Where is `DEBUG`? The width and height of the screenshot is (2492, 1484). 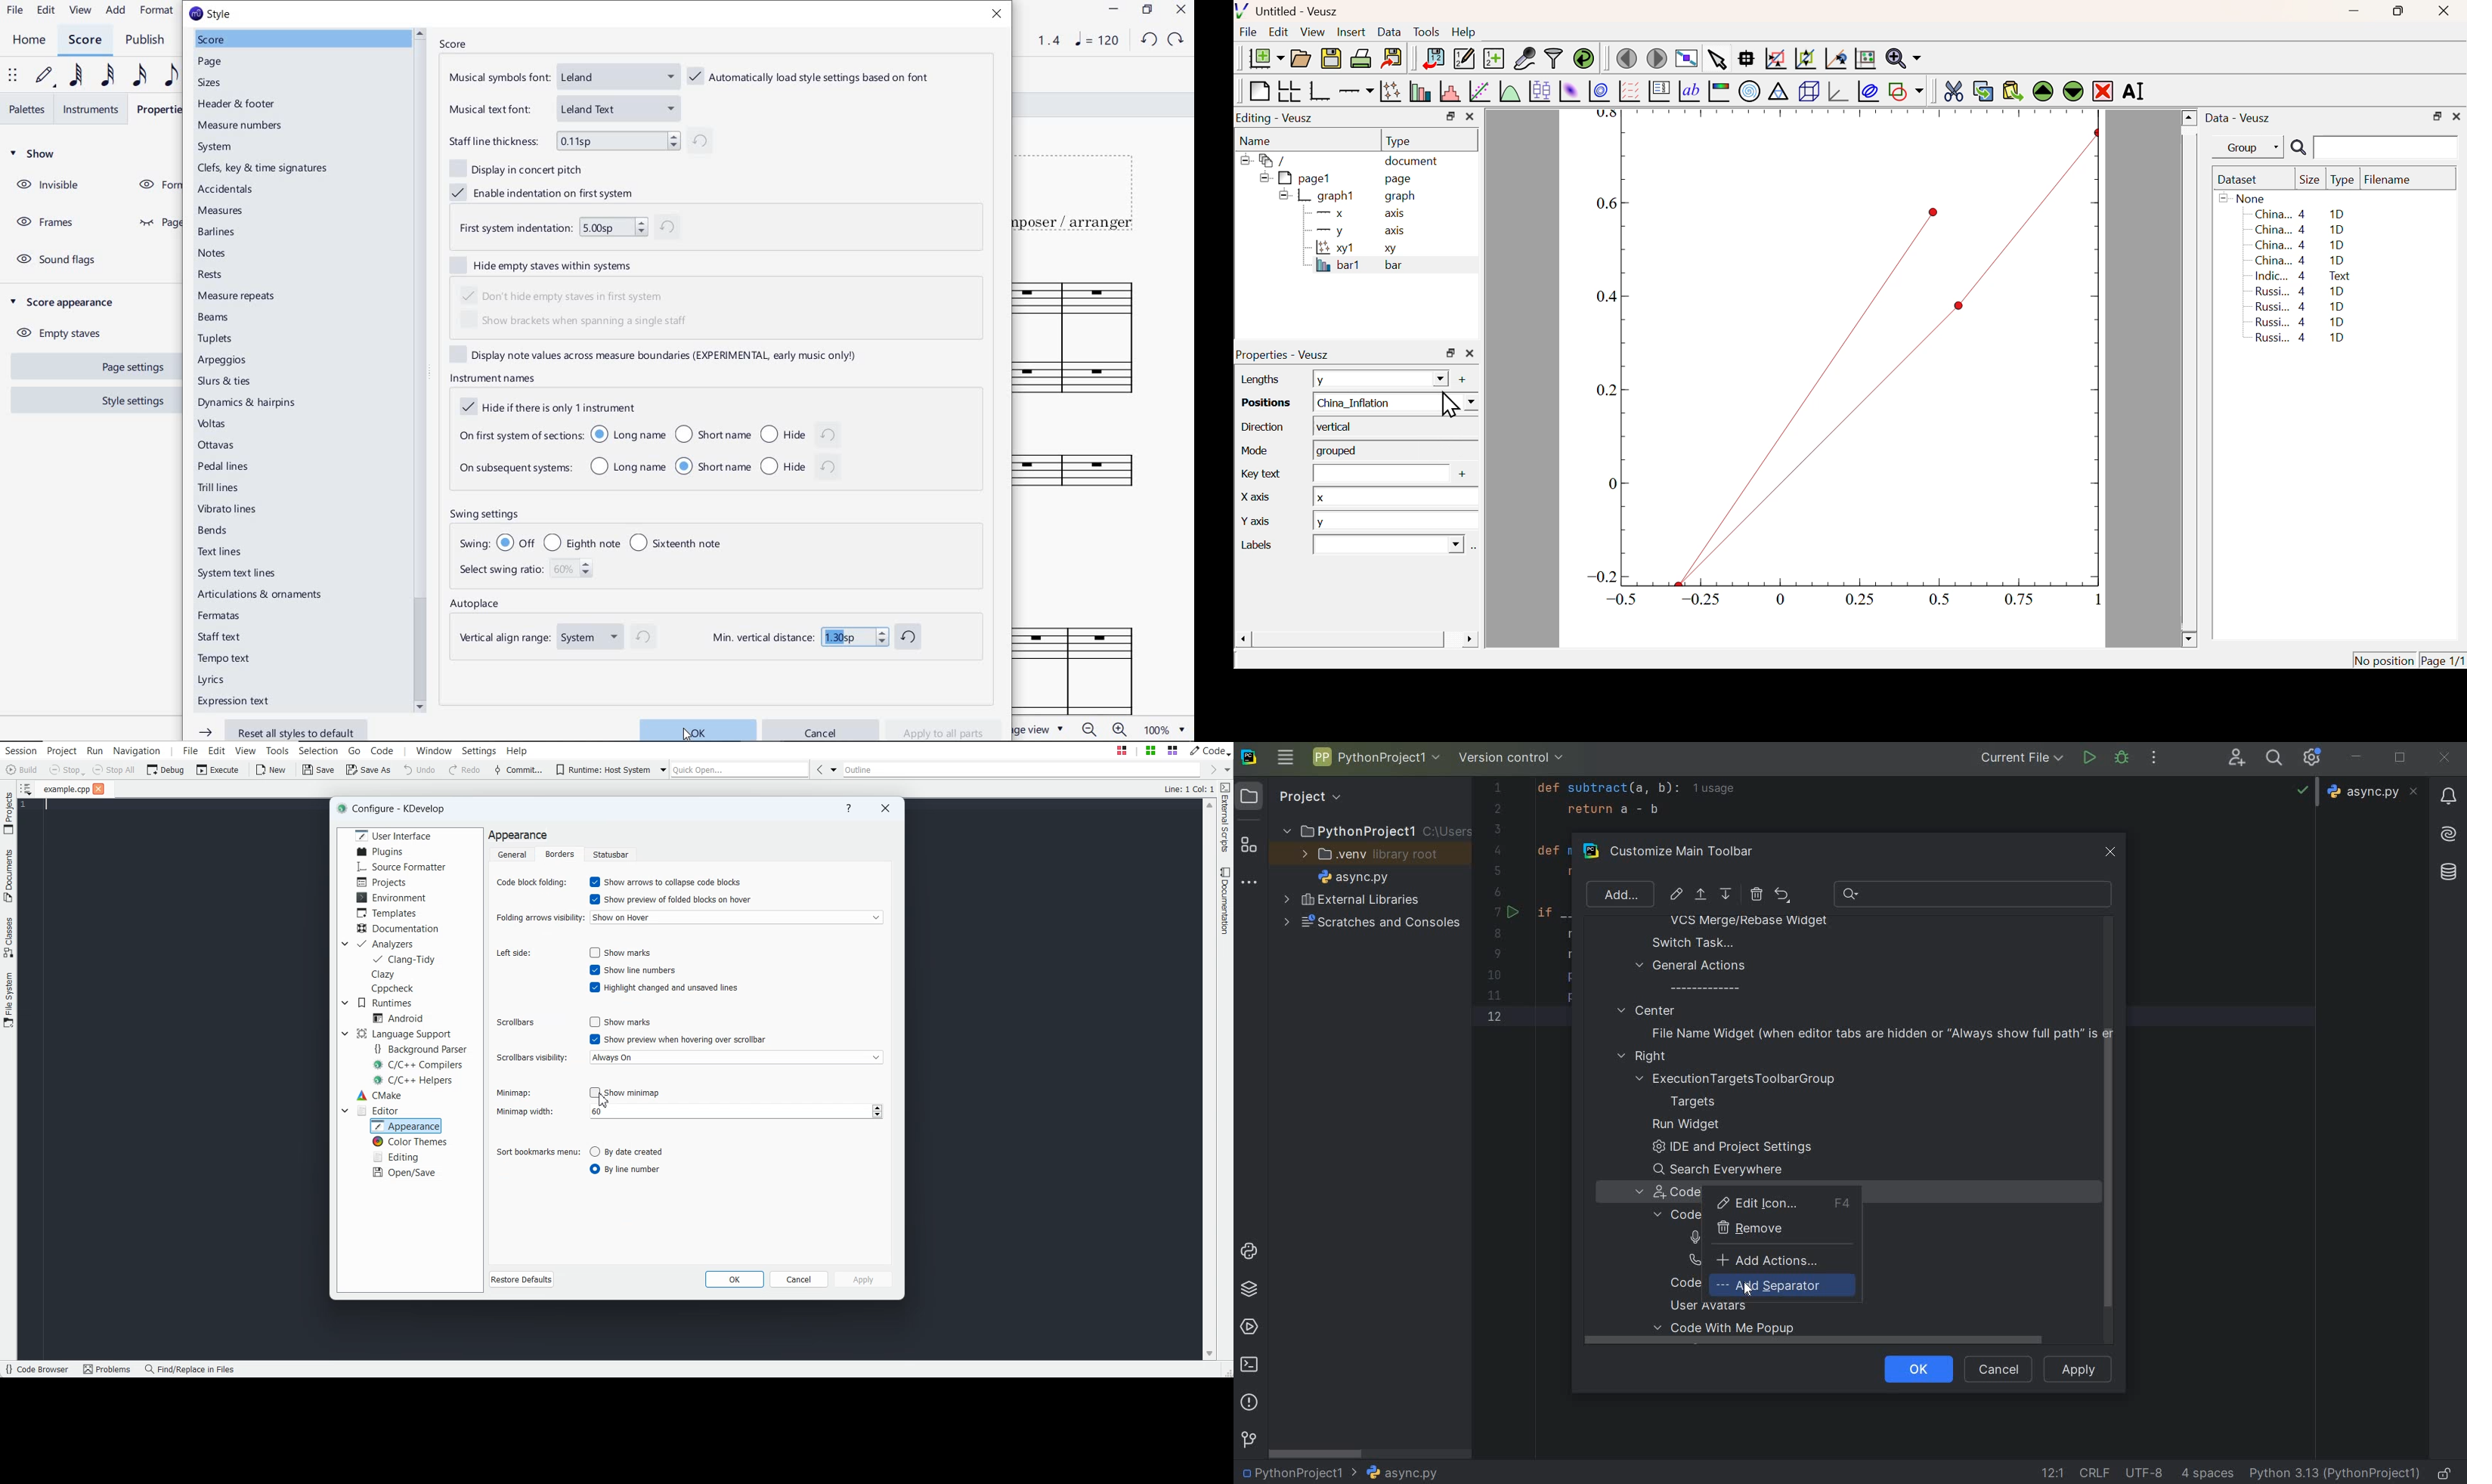
DEBUG is located at coordinates (2125, 760).